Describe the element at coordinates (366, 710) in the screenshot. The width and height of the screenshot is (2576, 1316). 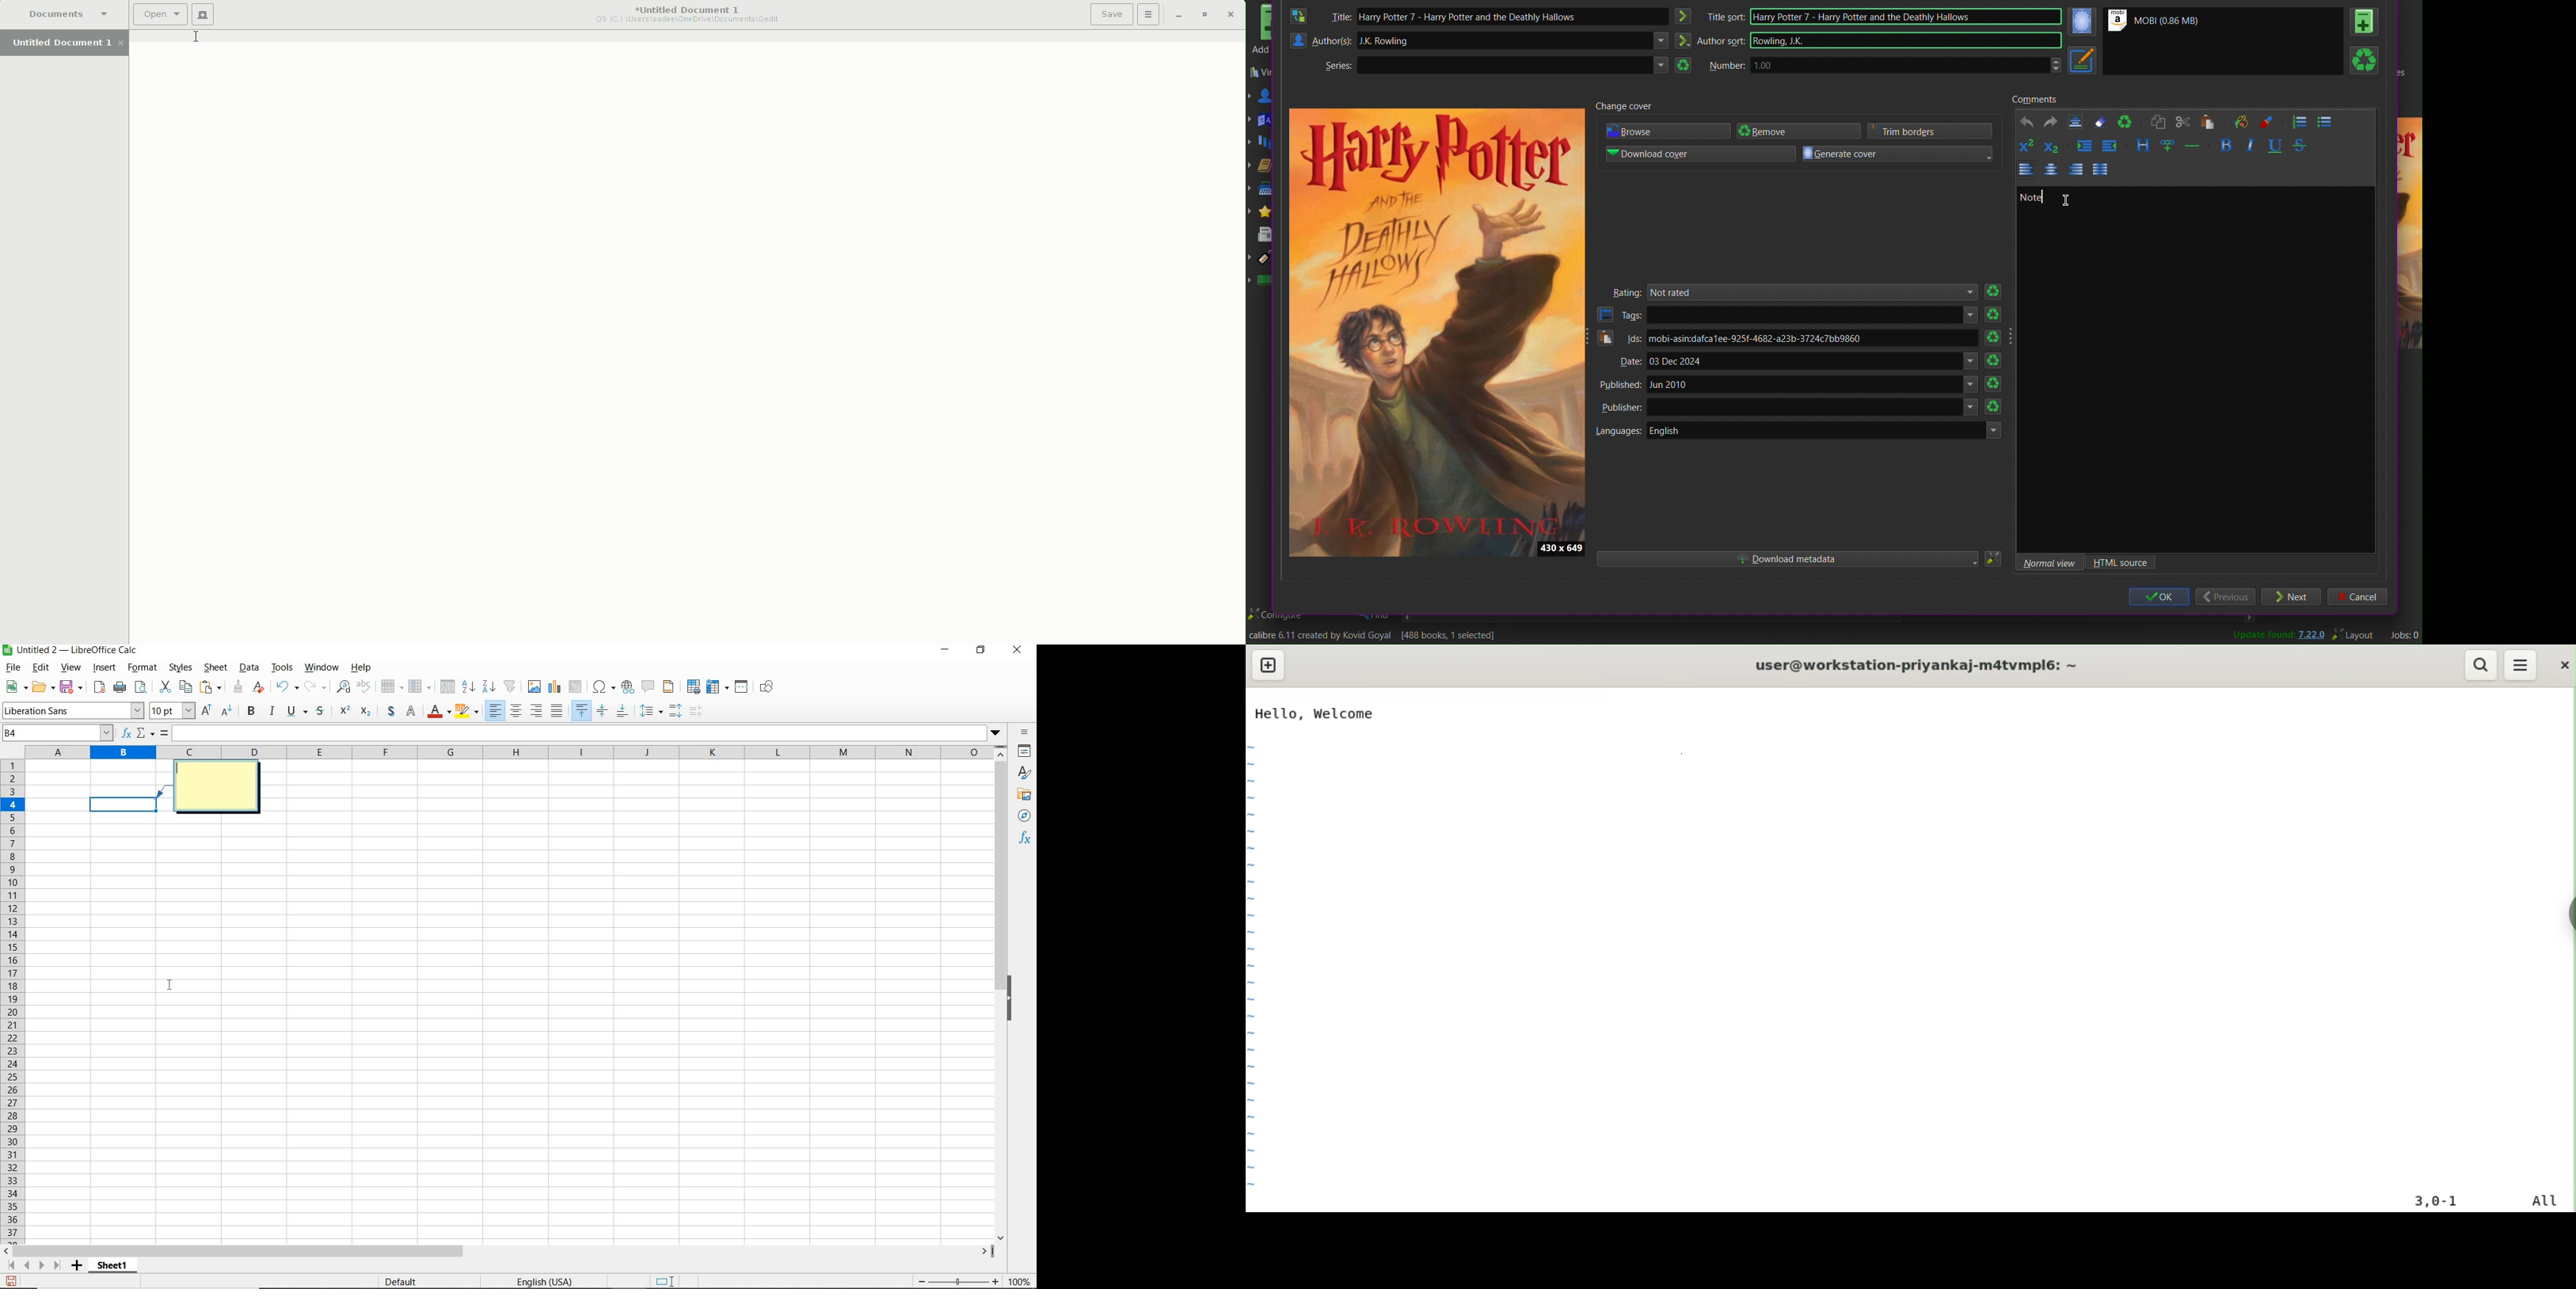
I see `Superscript: Used to write exponents` at that location.